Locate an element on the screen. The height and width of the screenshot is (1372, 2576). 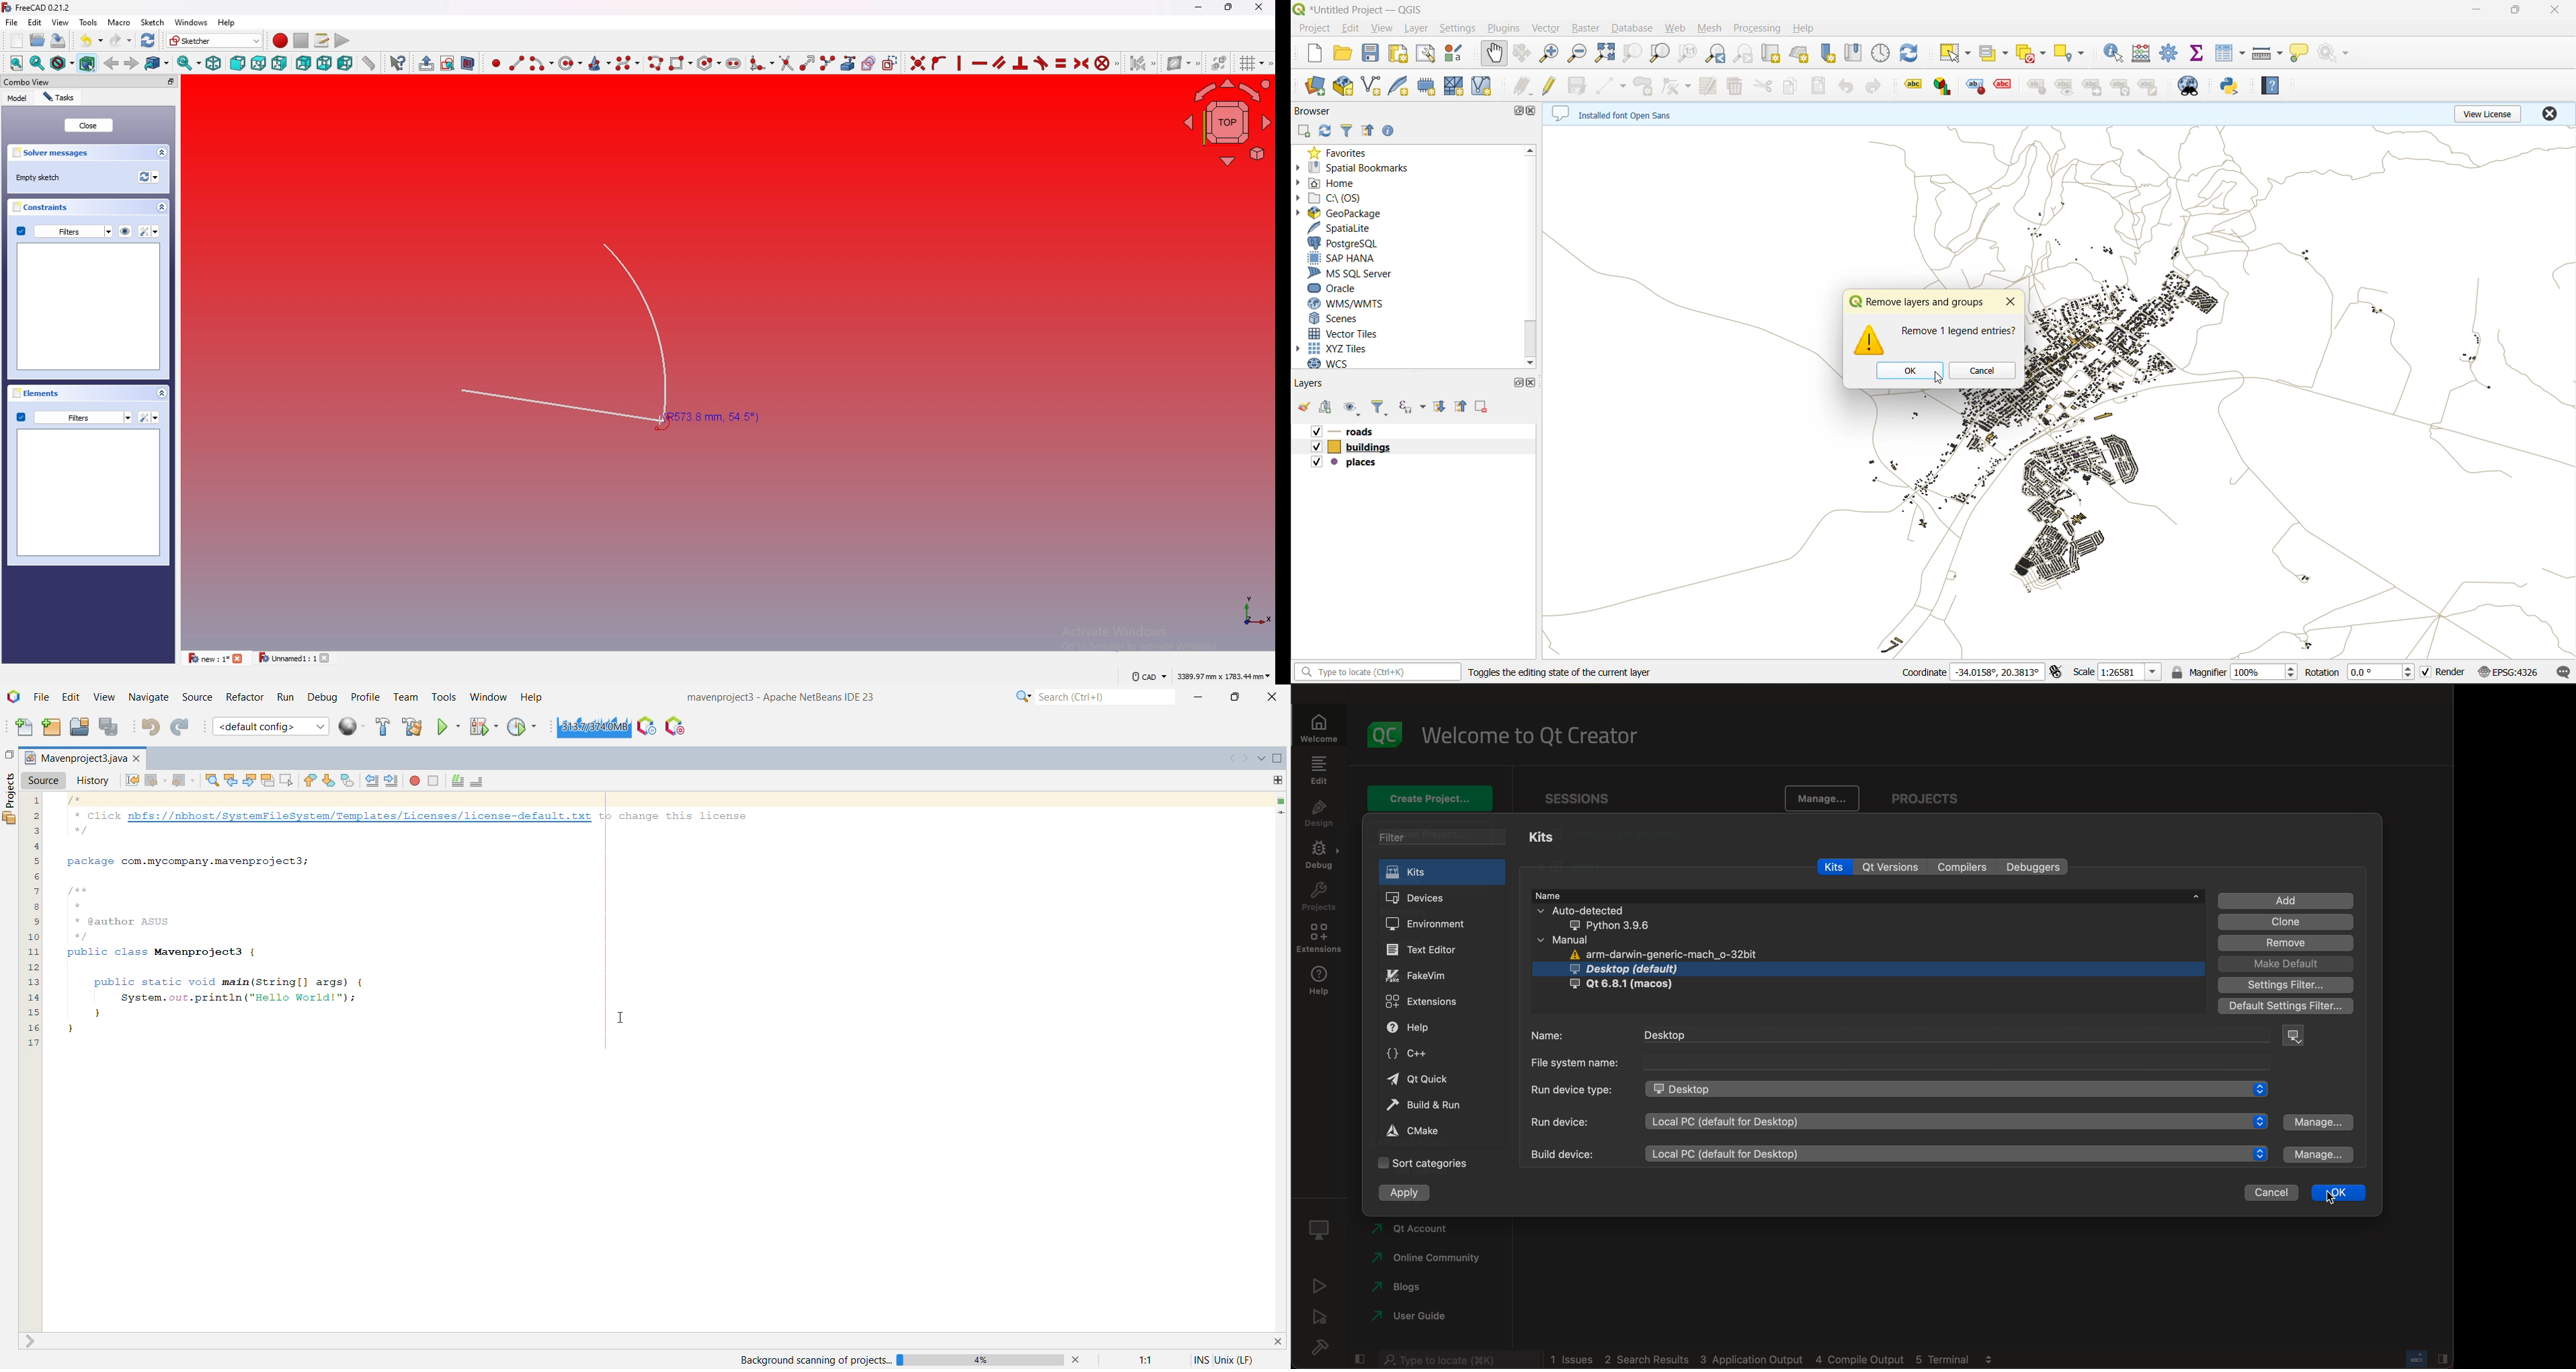
new is located at coordinates (15, 41).